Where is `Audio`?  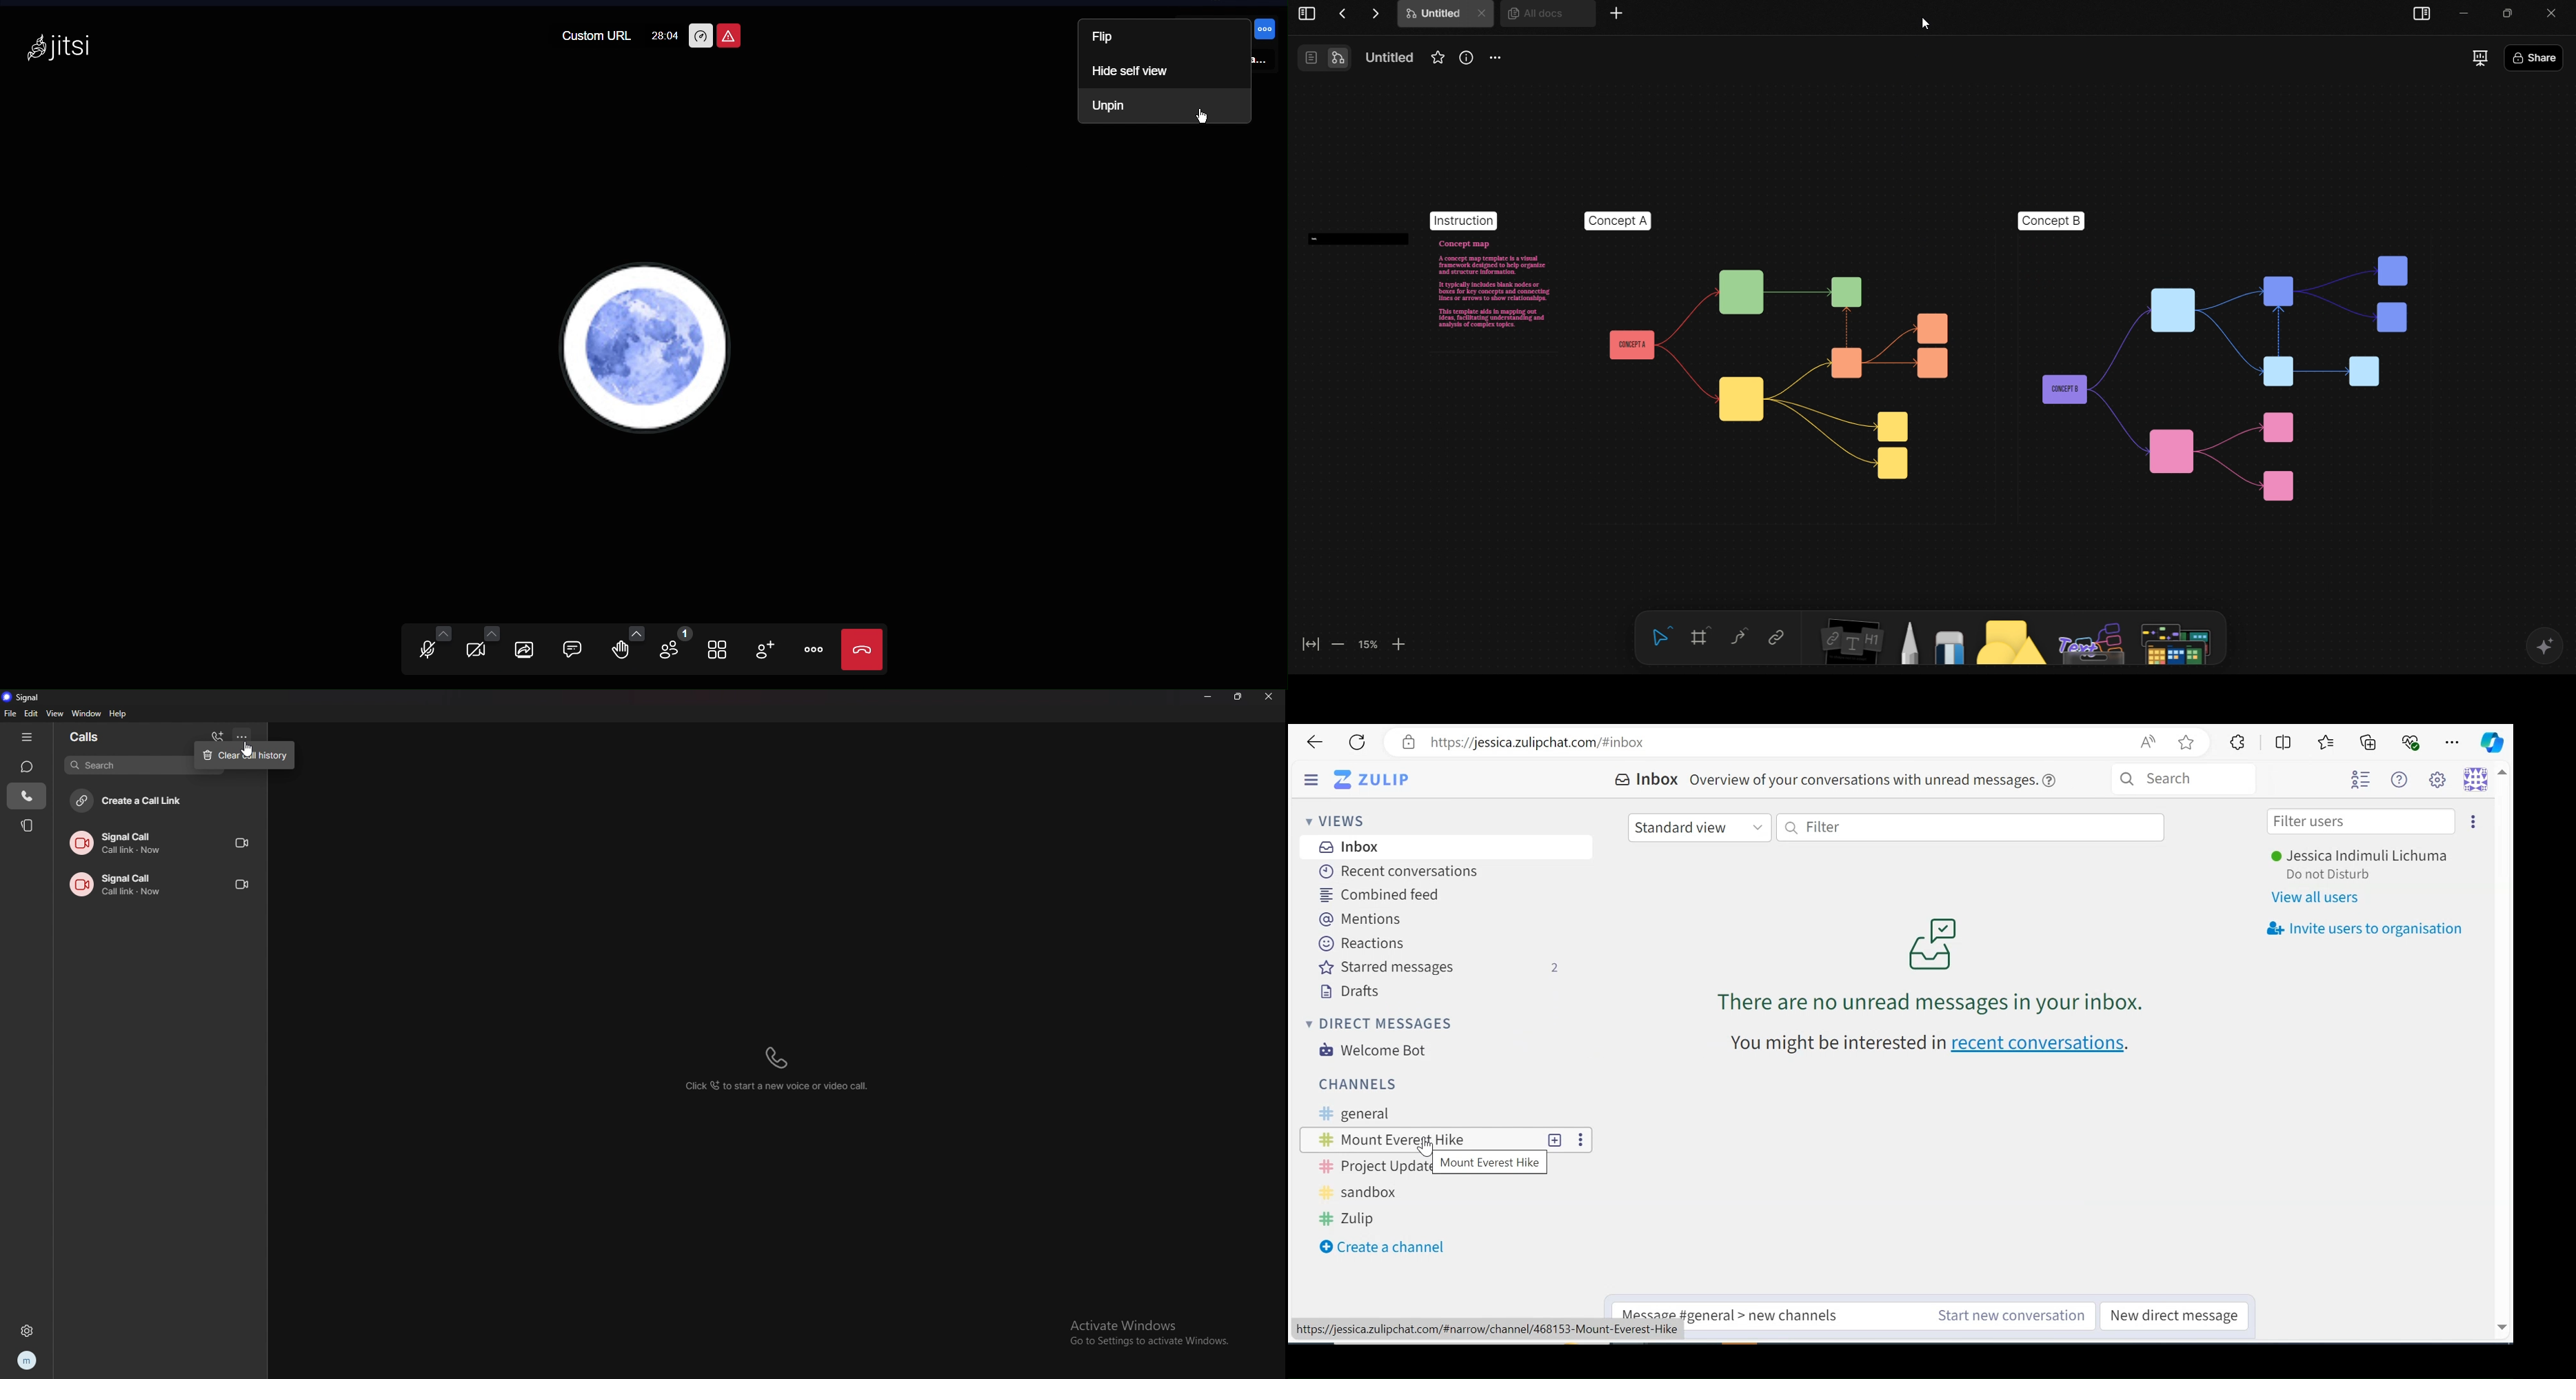 Audio is located at coordinates (427, 647).